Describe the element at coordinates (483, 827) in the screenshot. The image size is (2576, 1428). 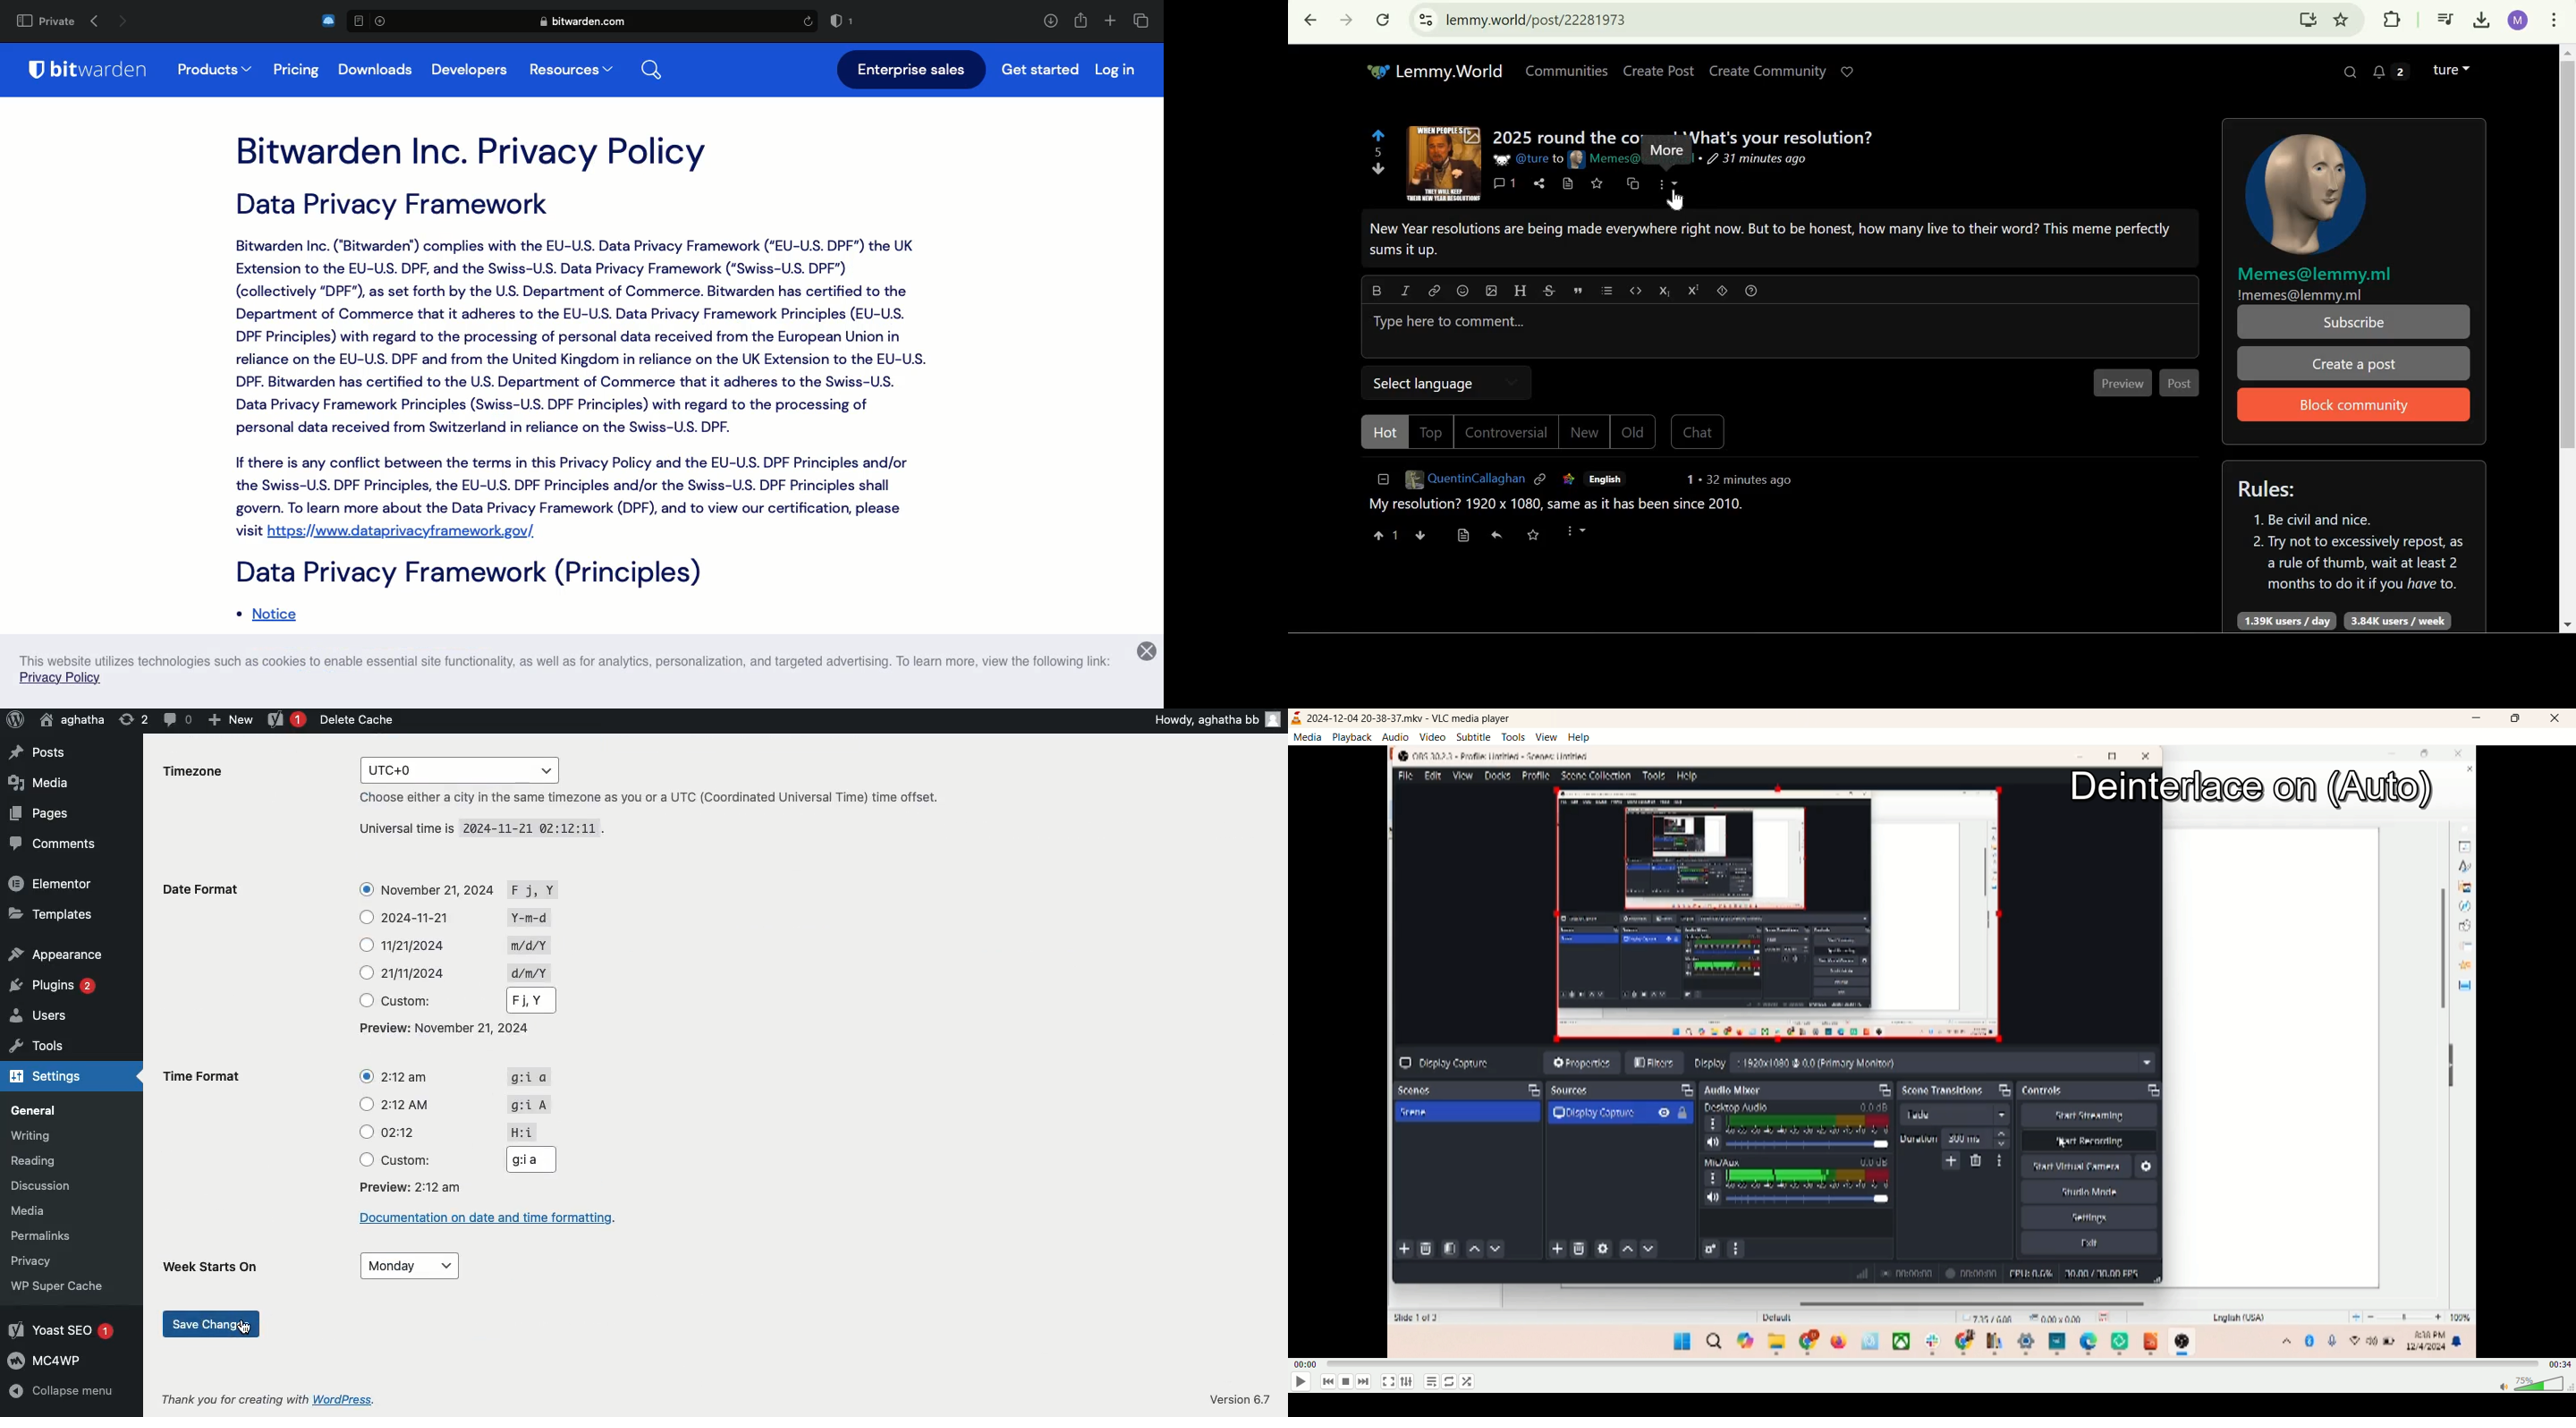
I see `Universal time is 2024-11-21 02:12:11 .` at that location.